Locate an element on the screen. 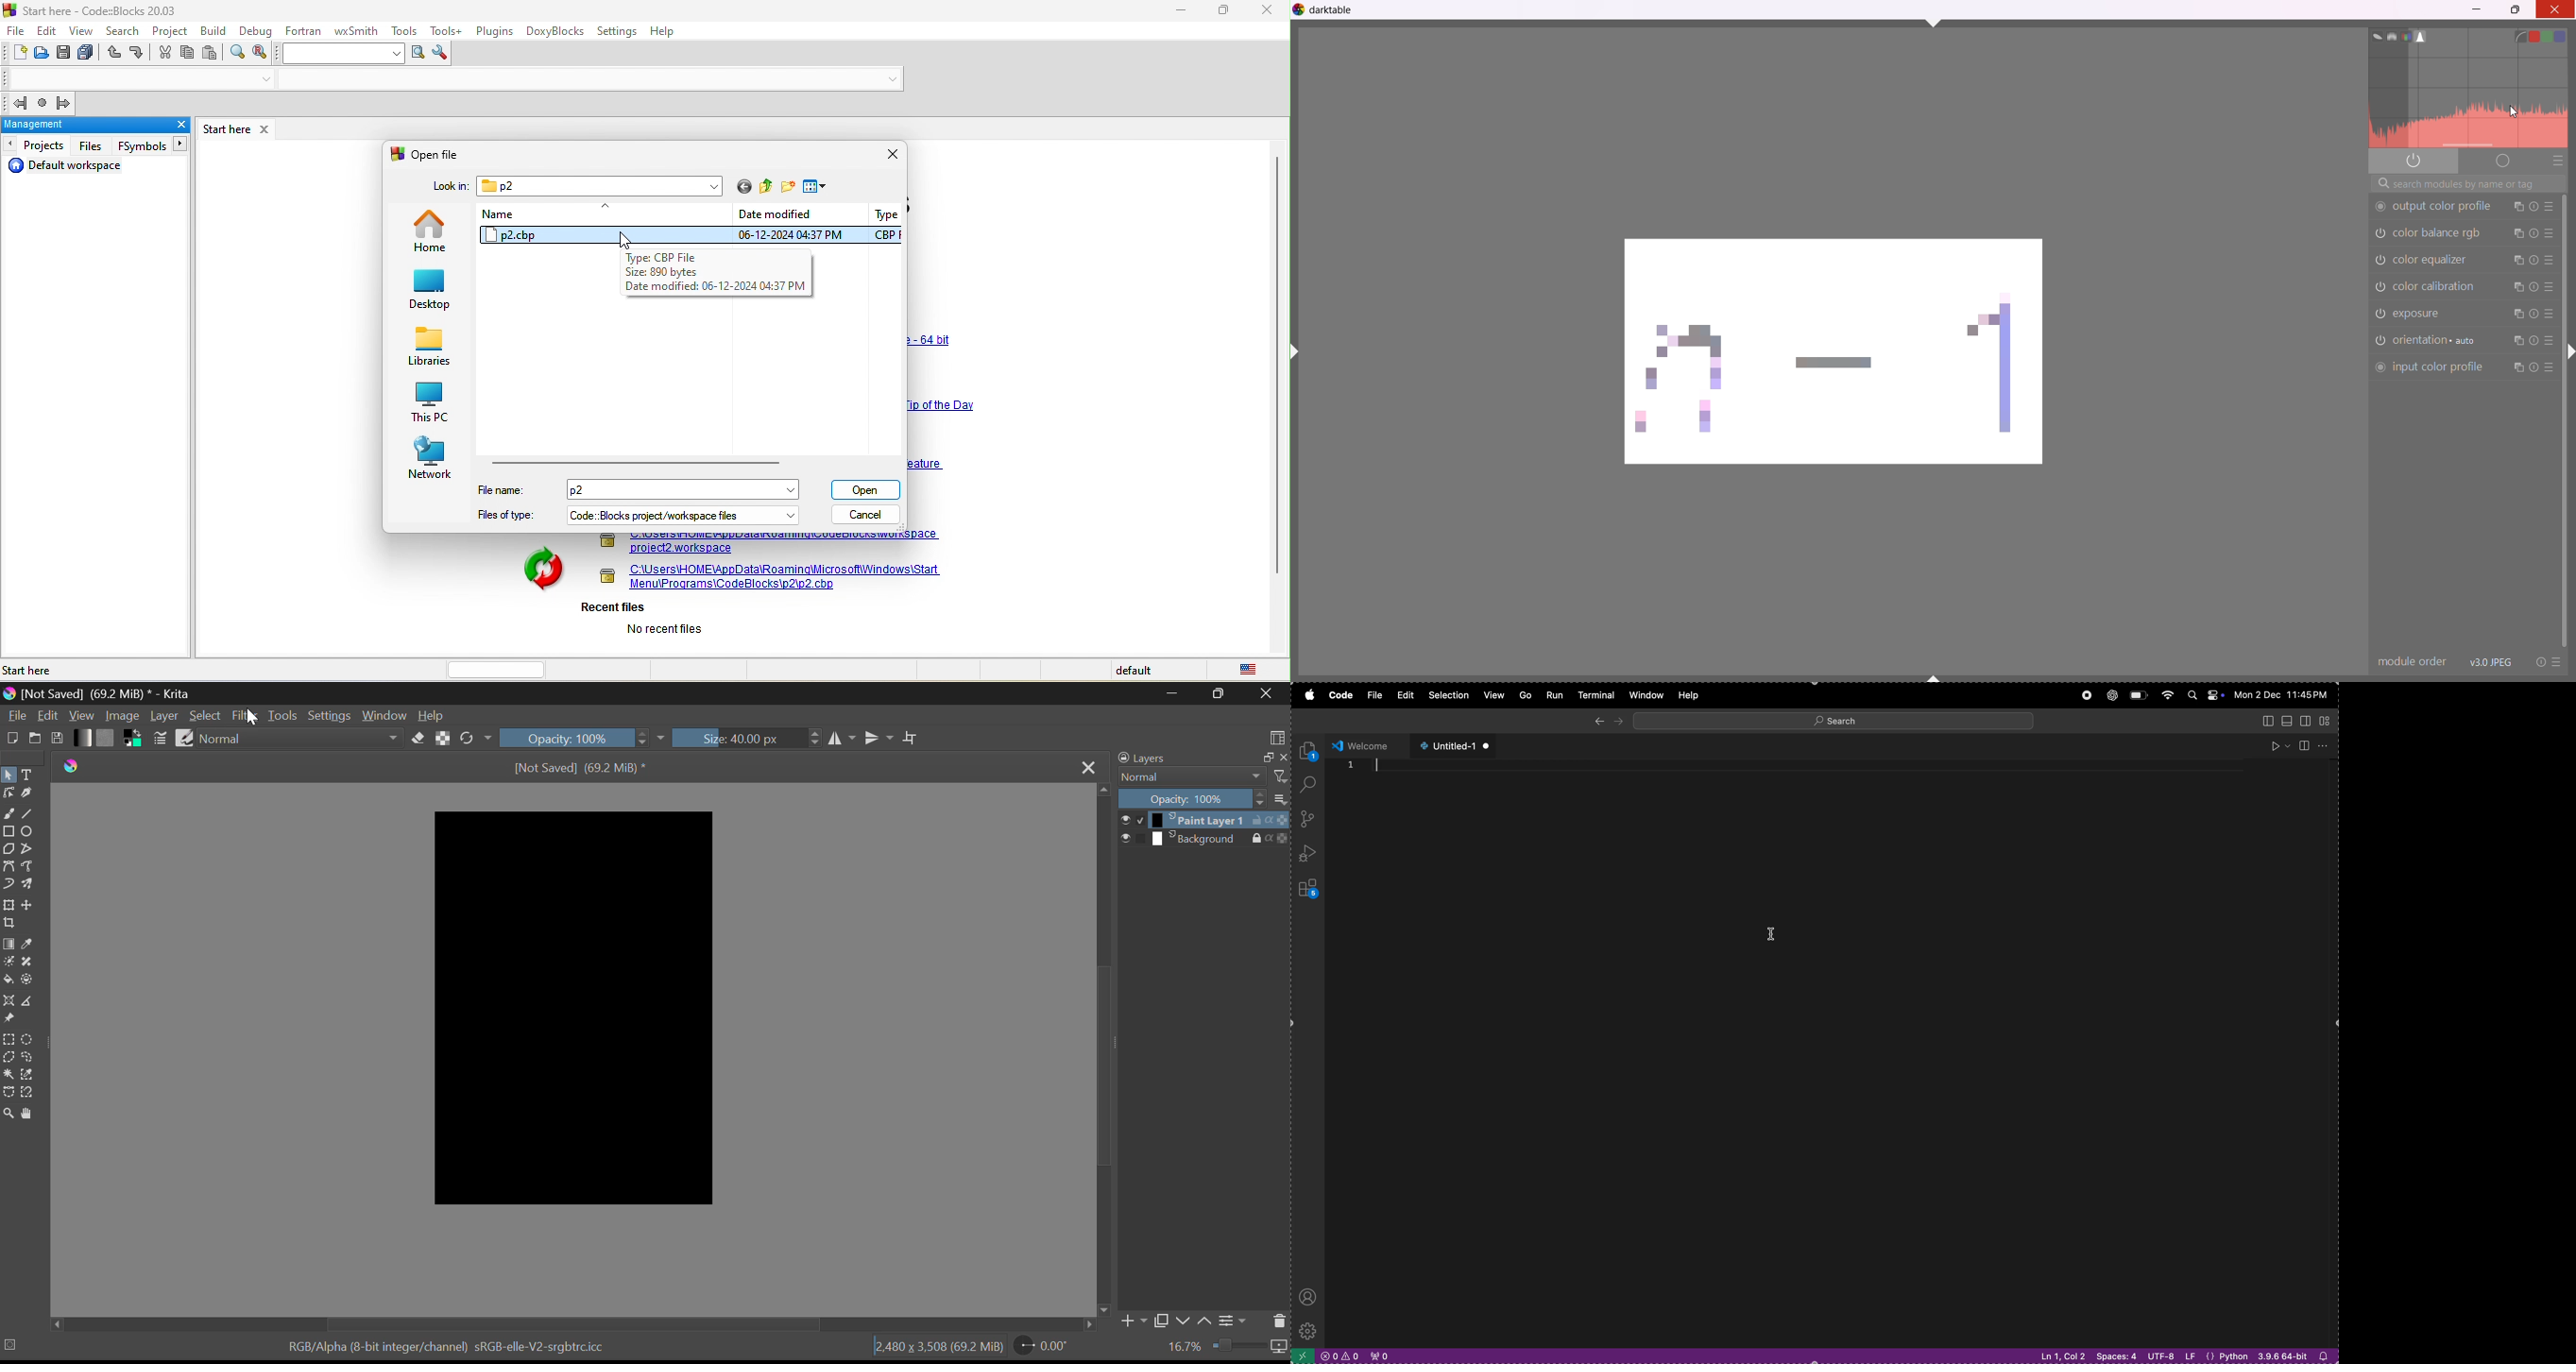 The width and height of the screenshot is (2576, 1372). line 1 coloumn 2 is located at coordinates (2060, 1357).